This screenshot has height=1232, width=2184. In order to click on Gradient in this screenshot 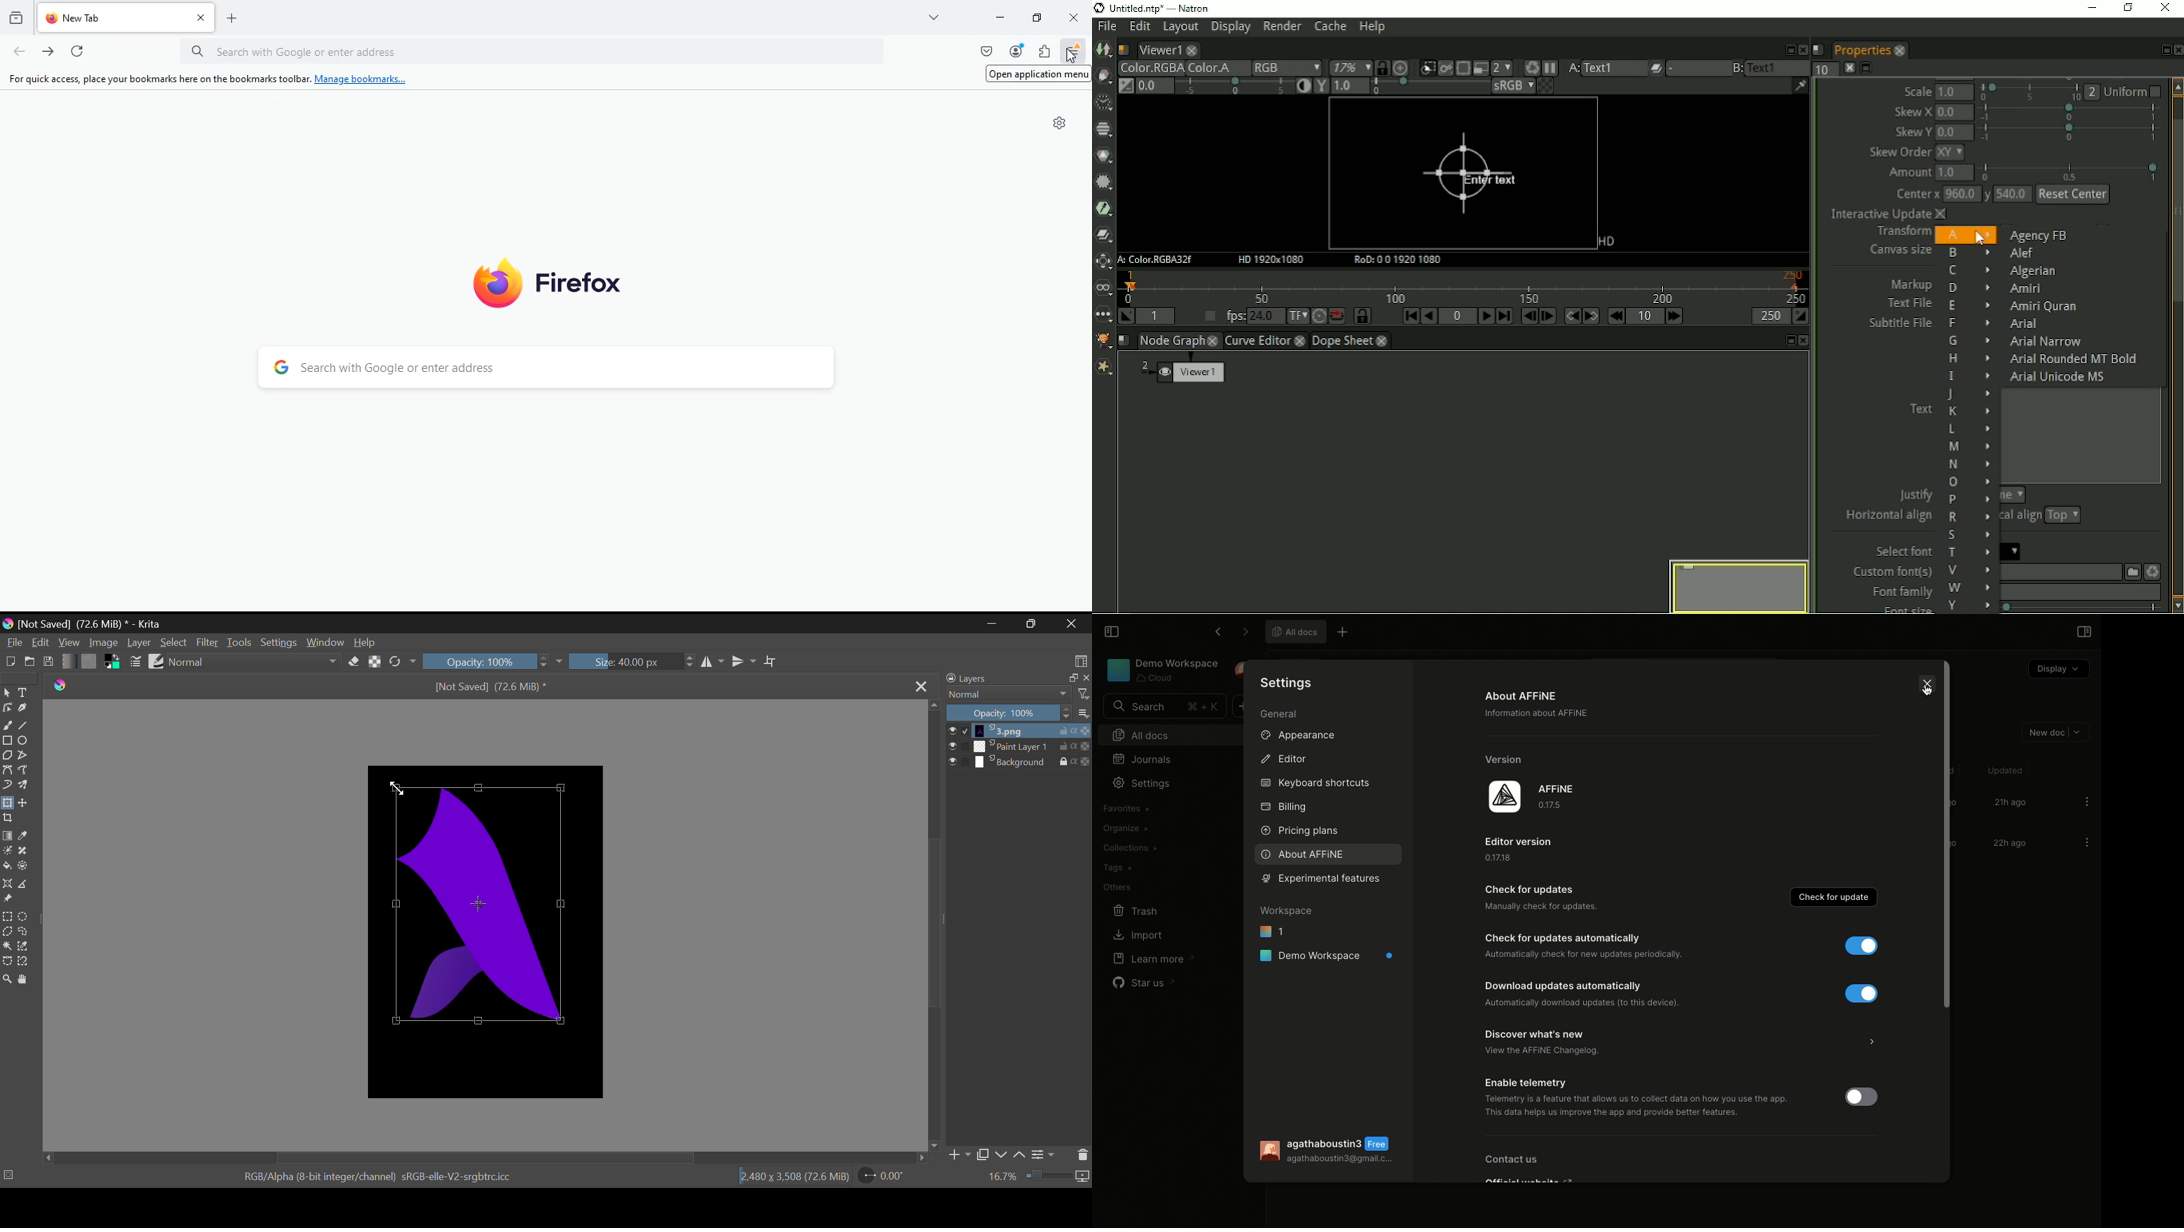, I will do `click(68, 662)`.